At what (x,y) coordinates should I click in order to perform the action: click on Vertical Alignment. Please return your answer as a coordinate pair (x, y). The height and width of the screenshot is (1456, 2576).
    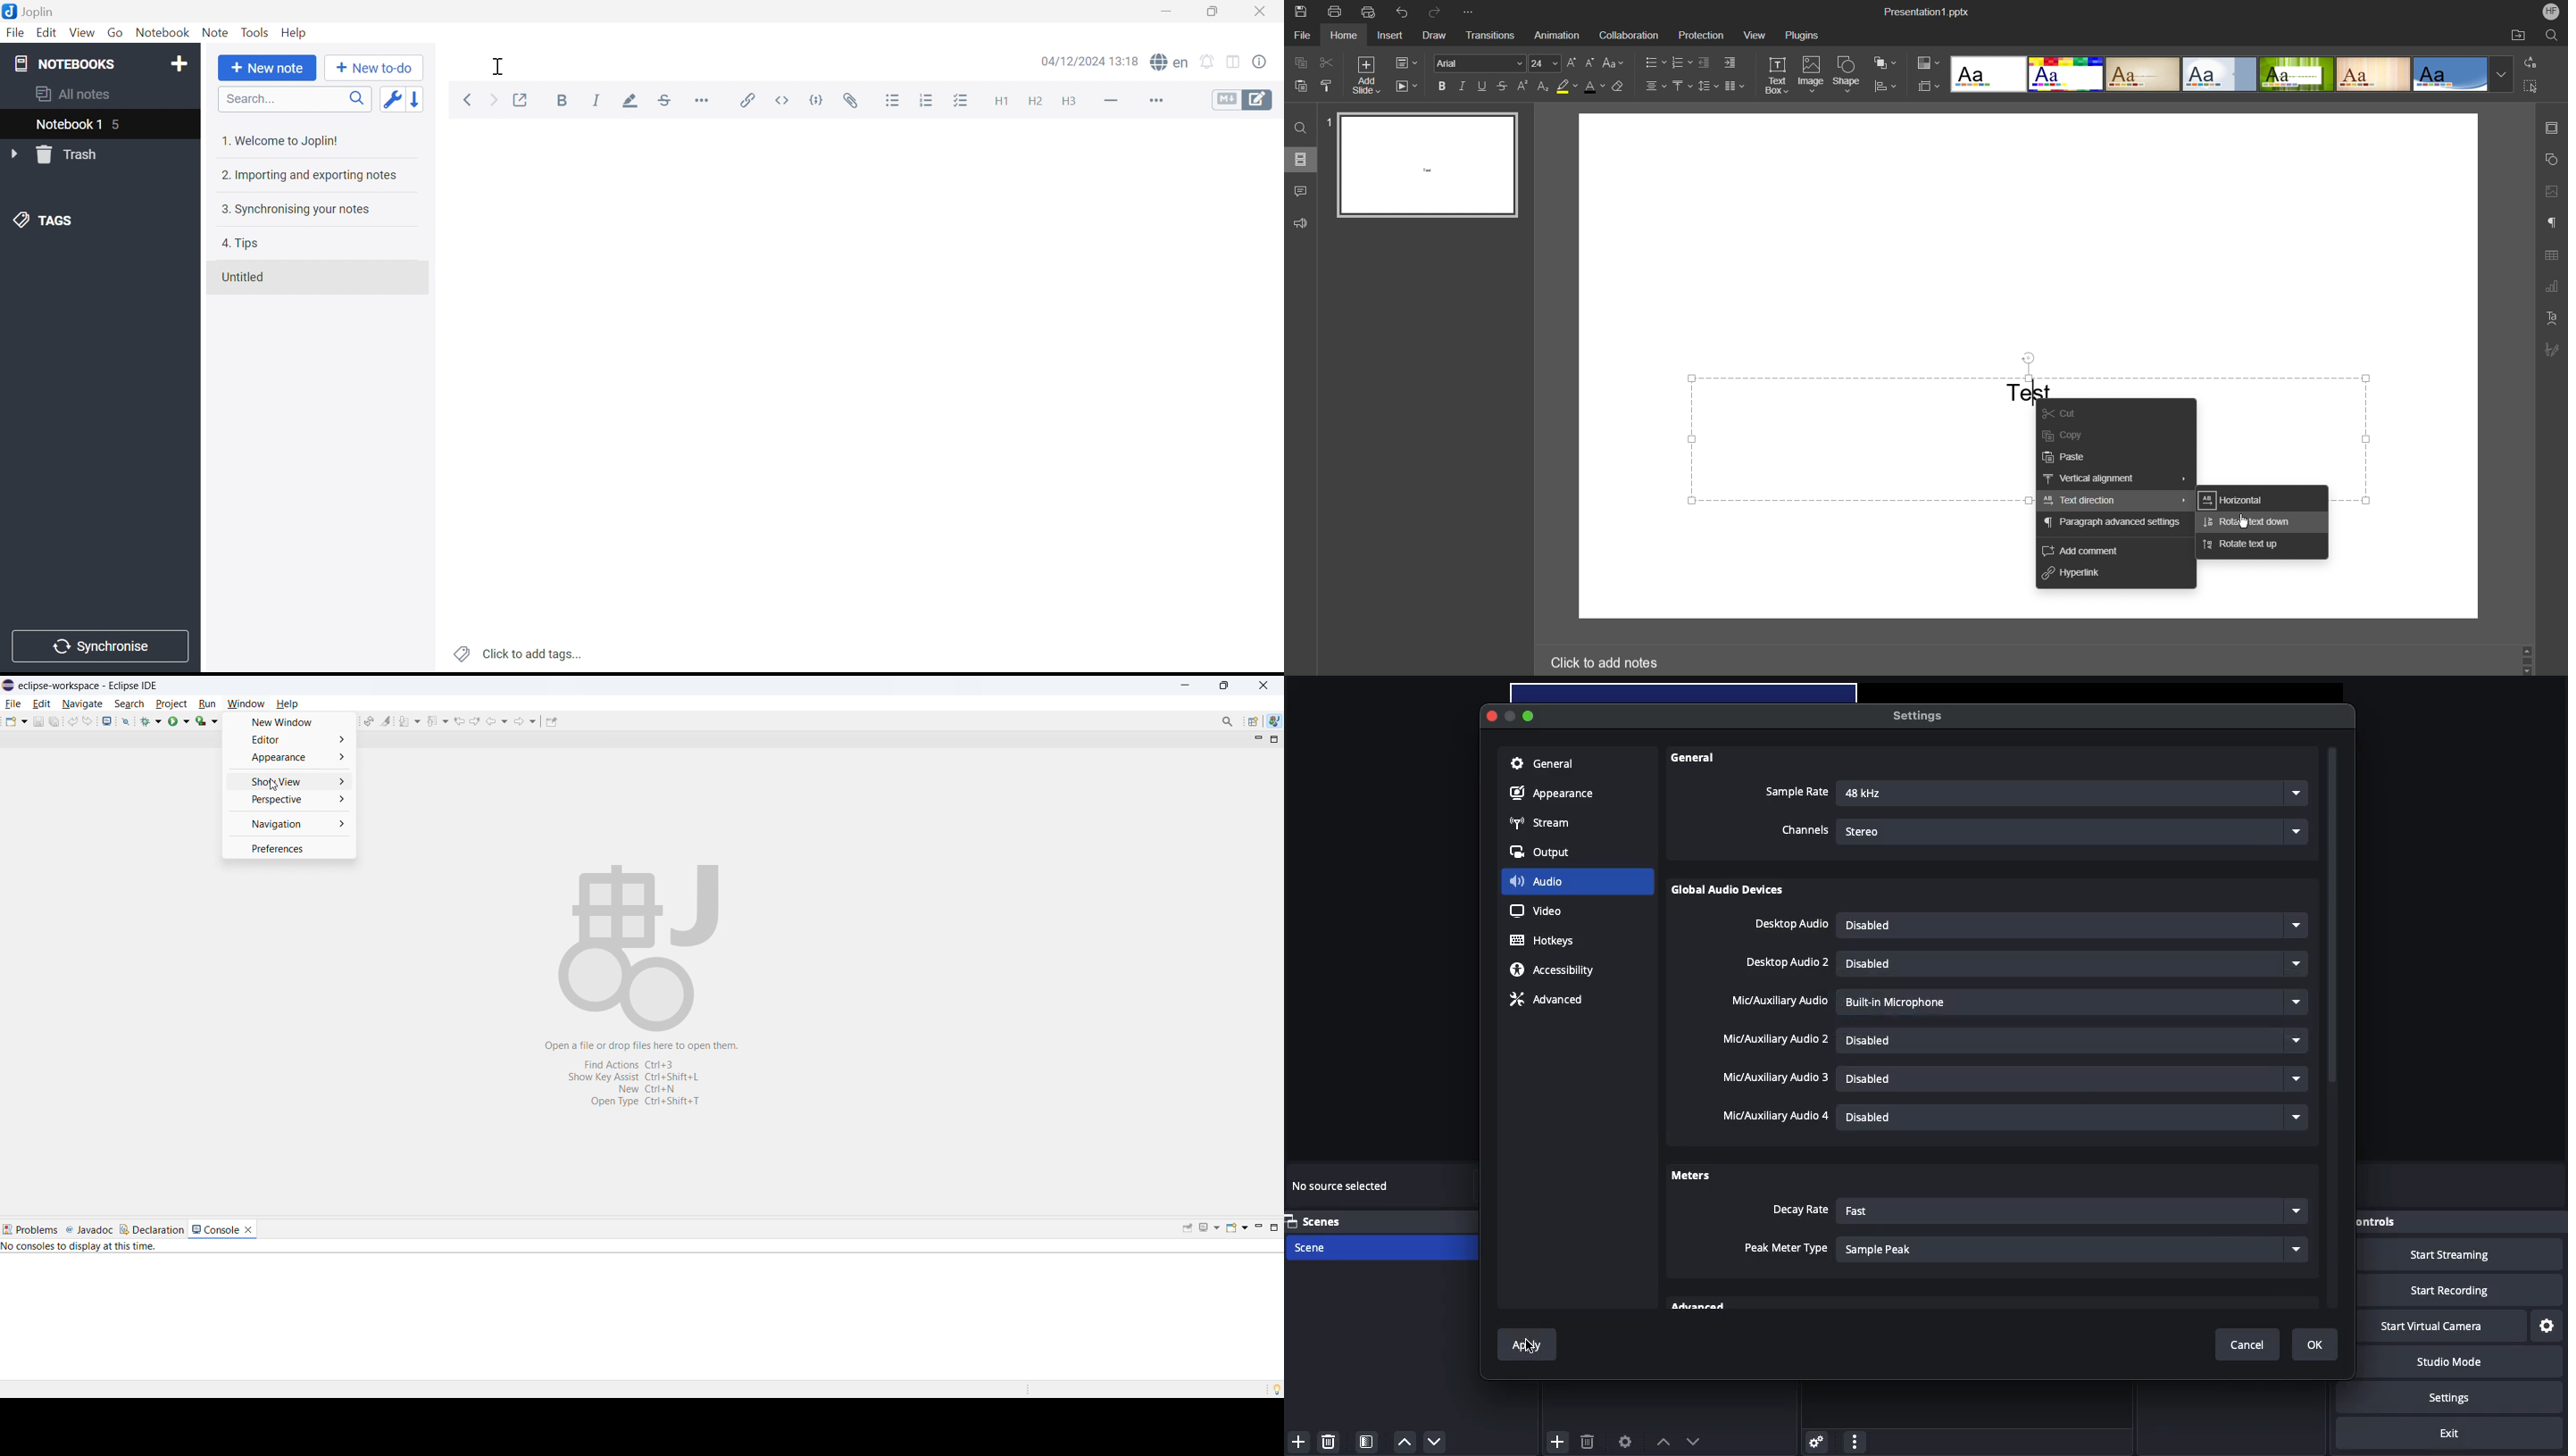
    Looking at the image, I should click on (1682, 88).